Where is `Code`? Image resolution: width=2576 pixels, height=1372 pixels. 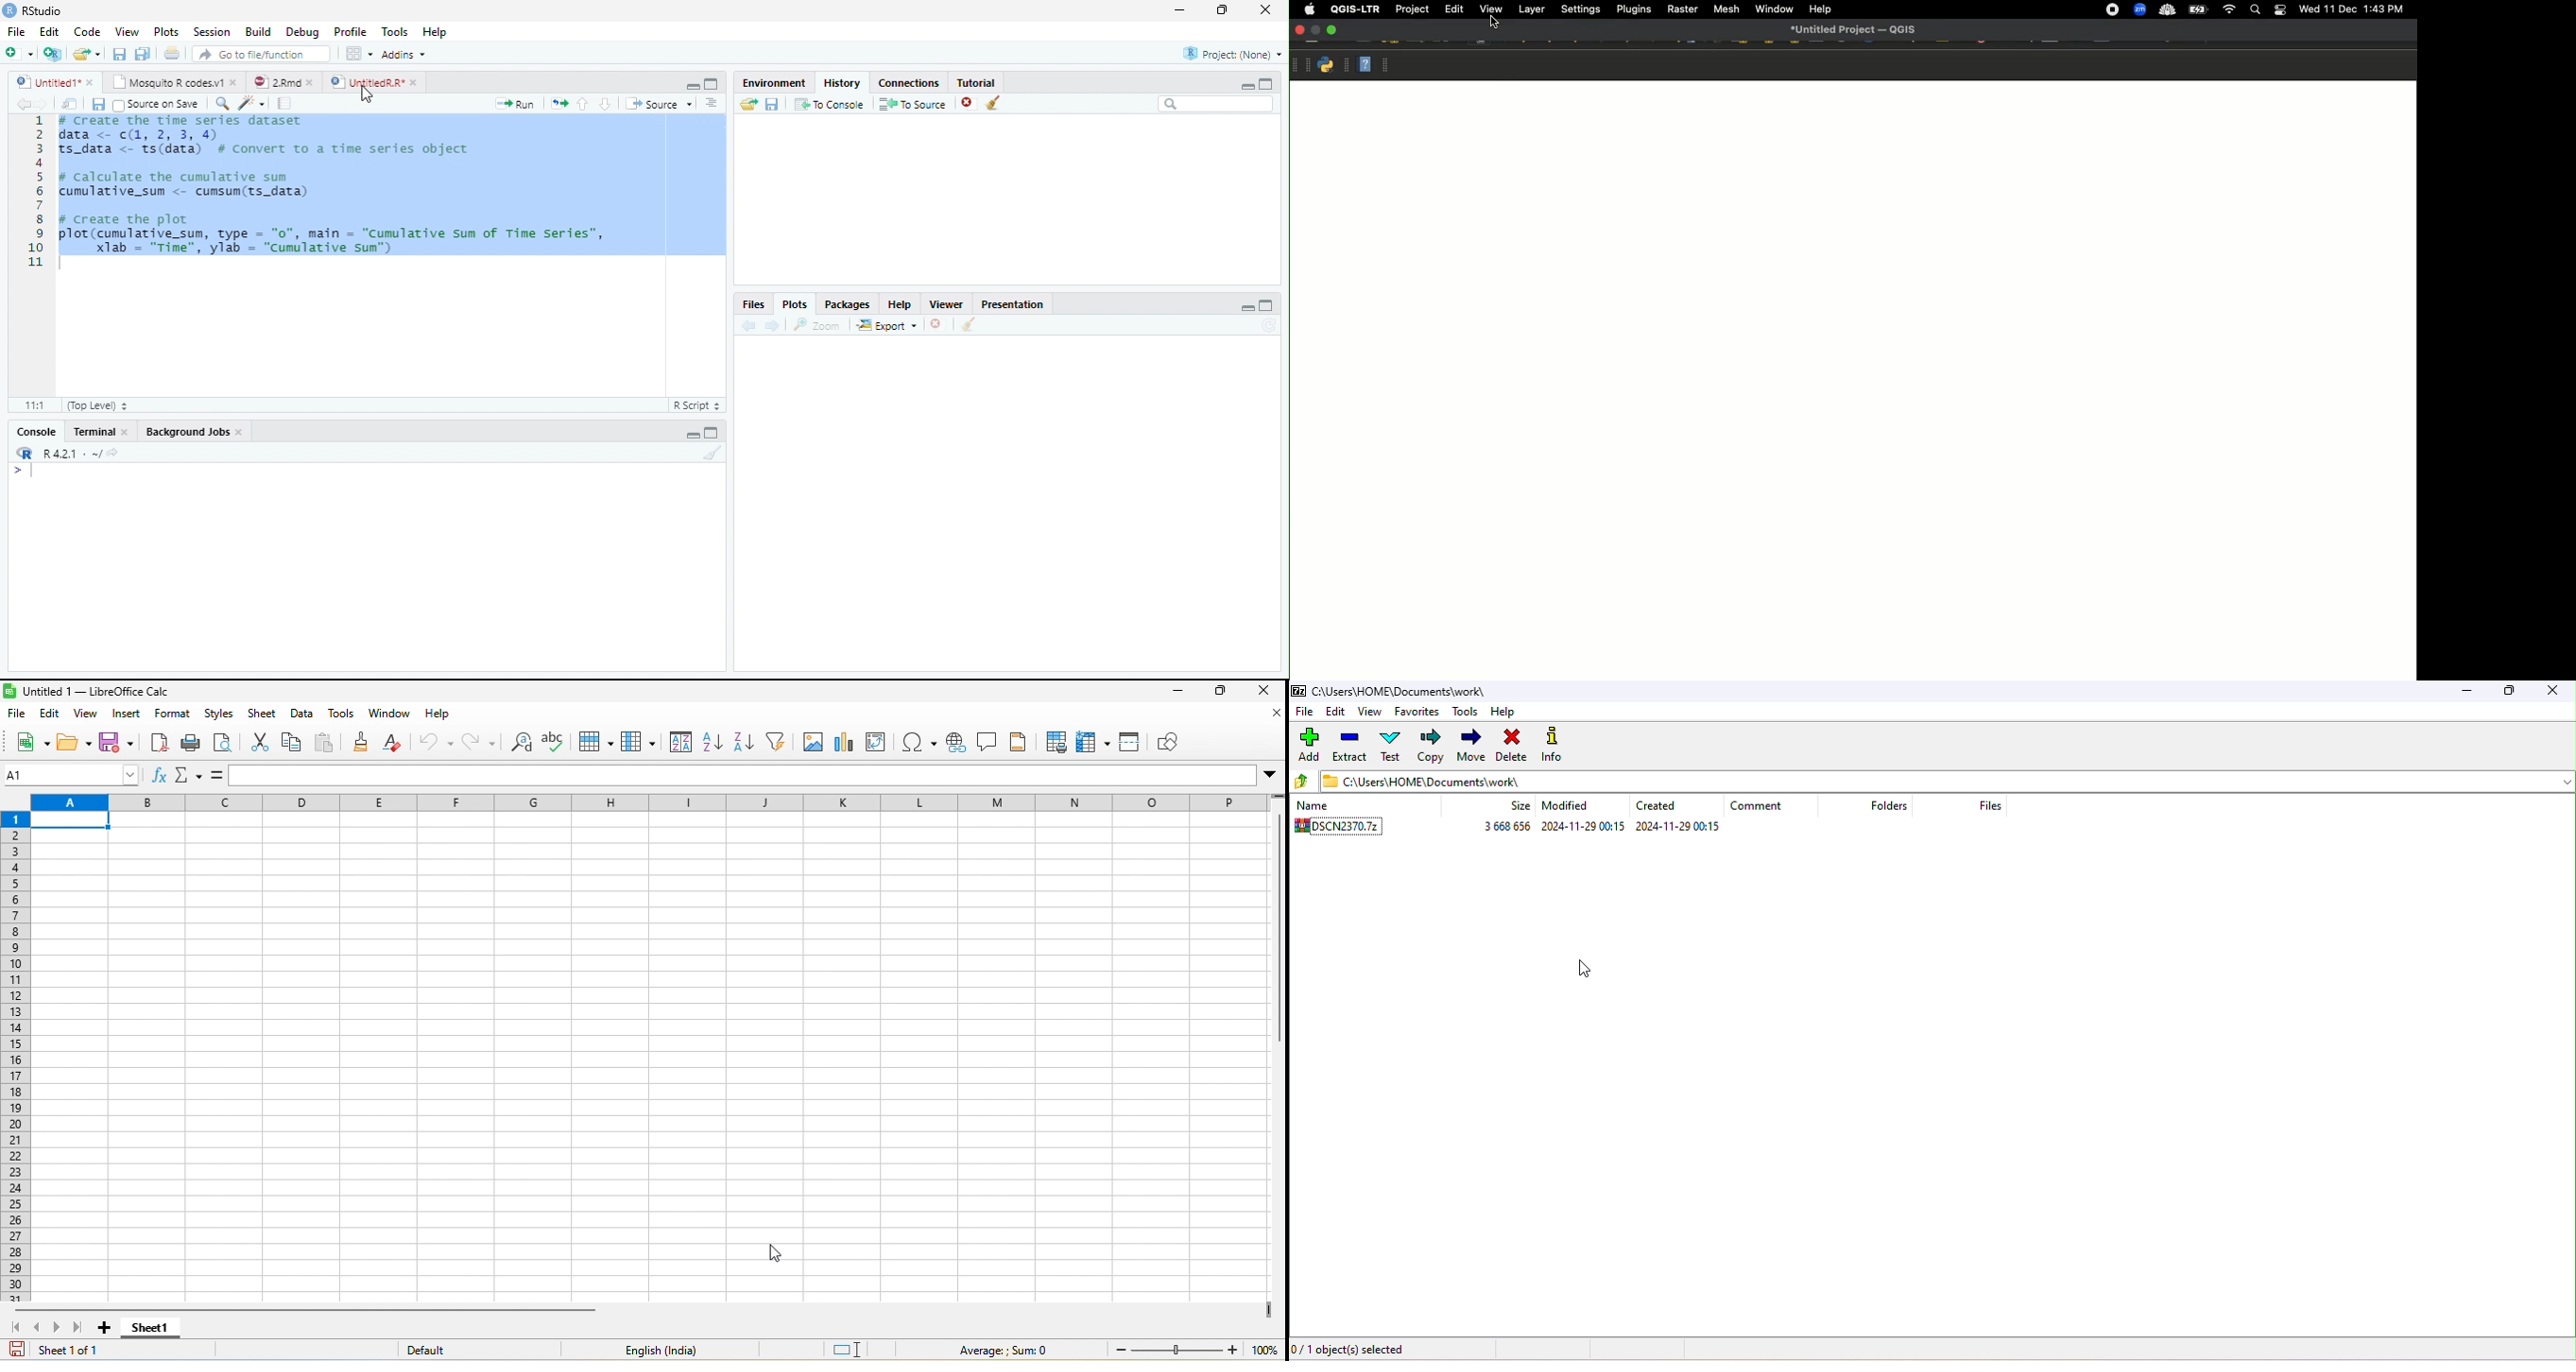 Code is located at coordinates (90, 33).